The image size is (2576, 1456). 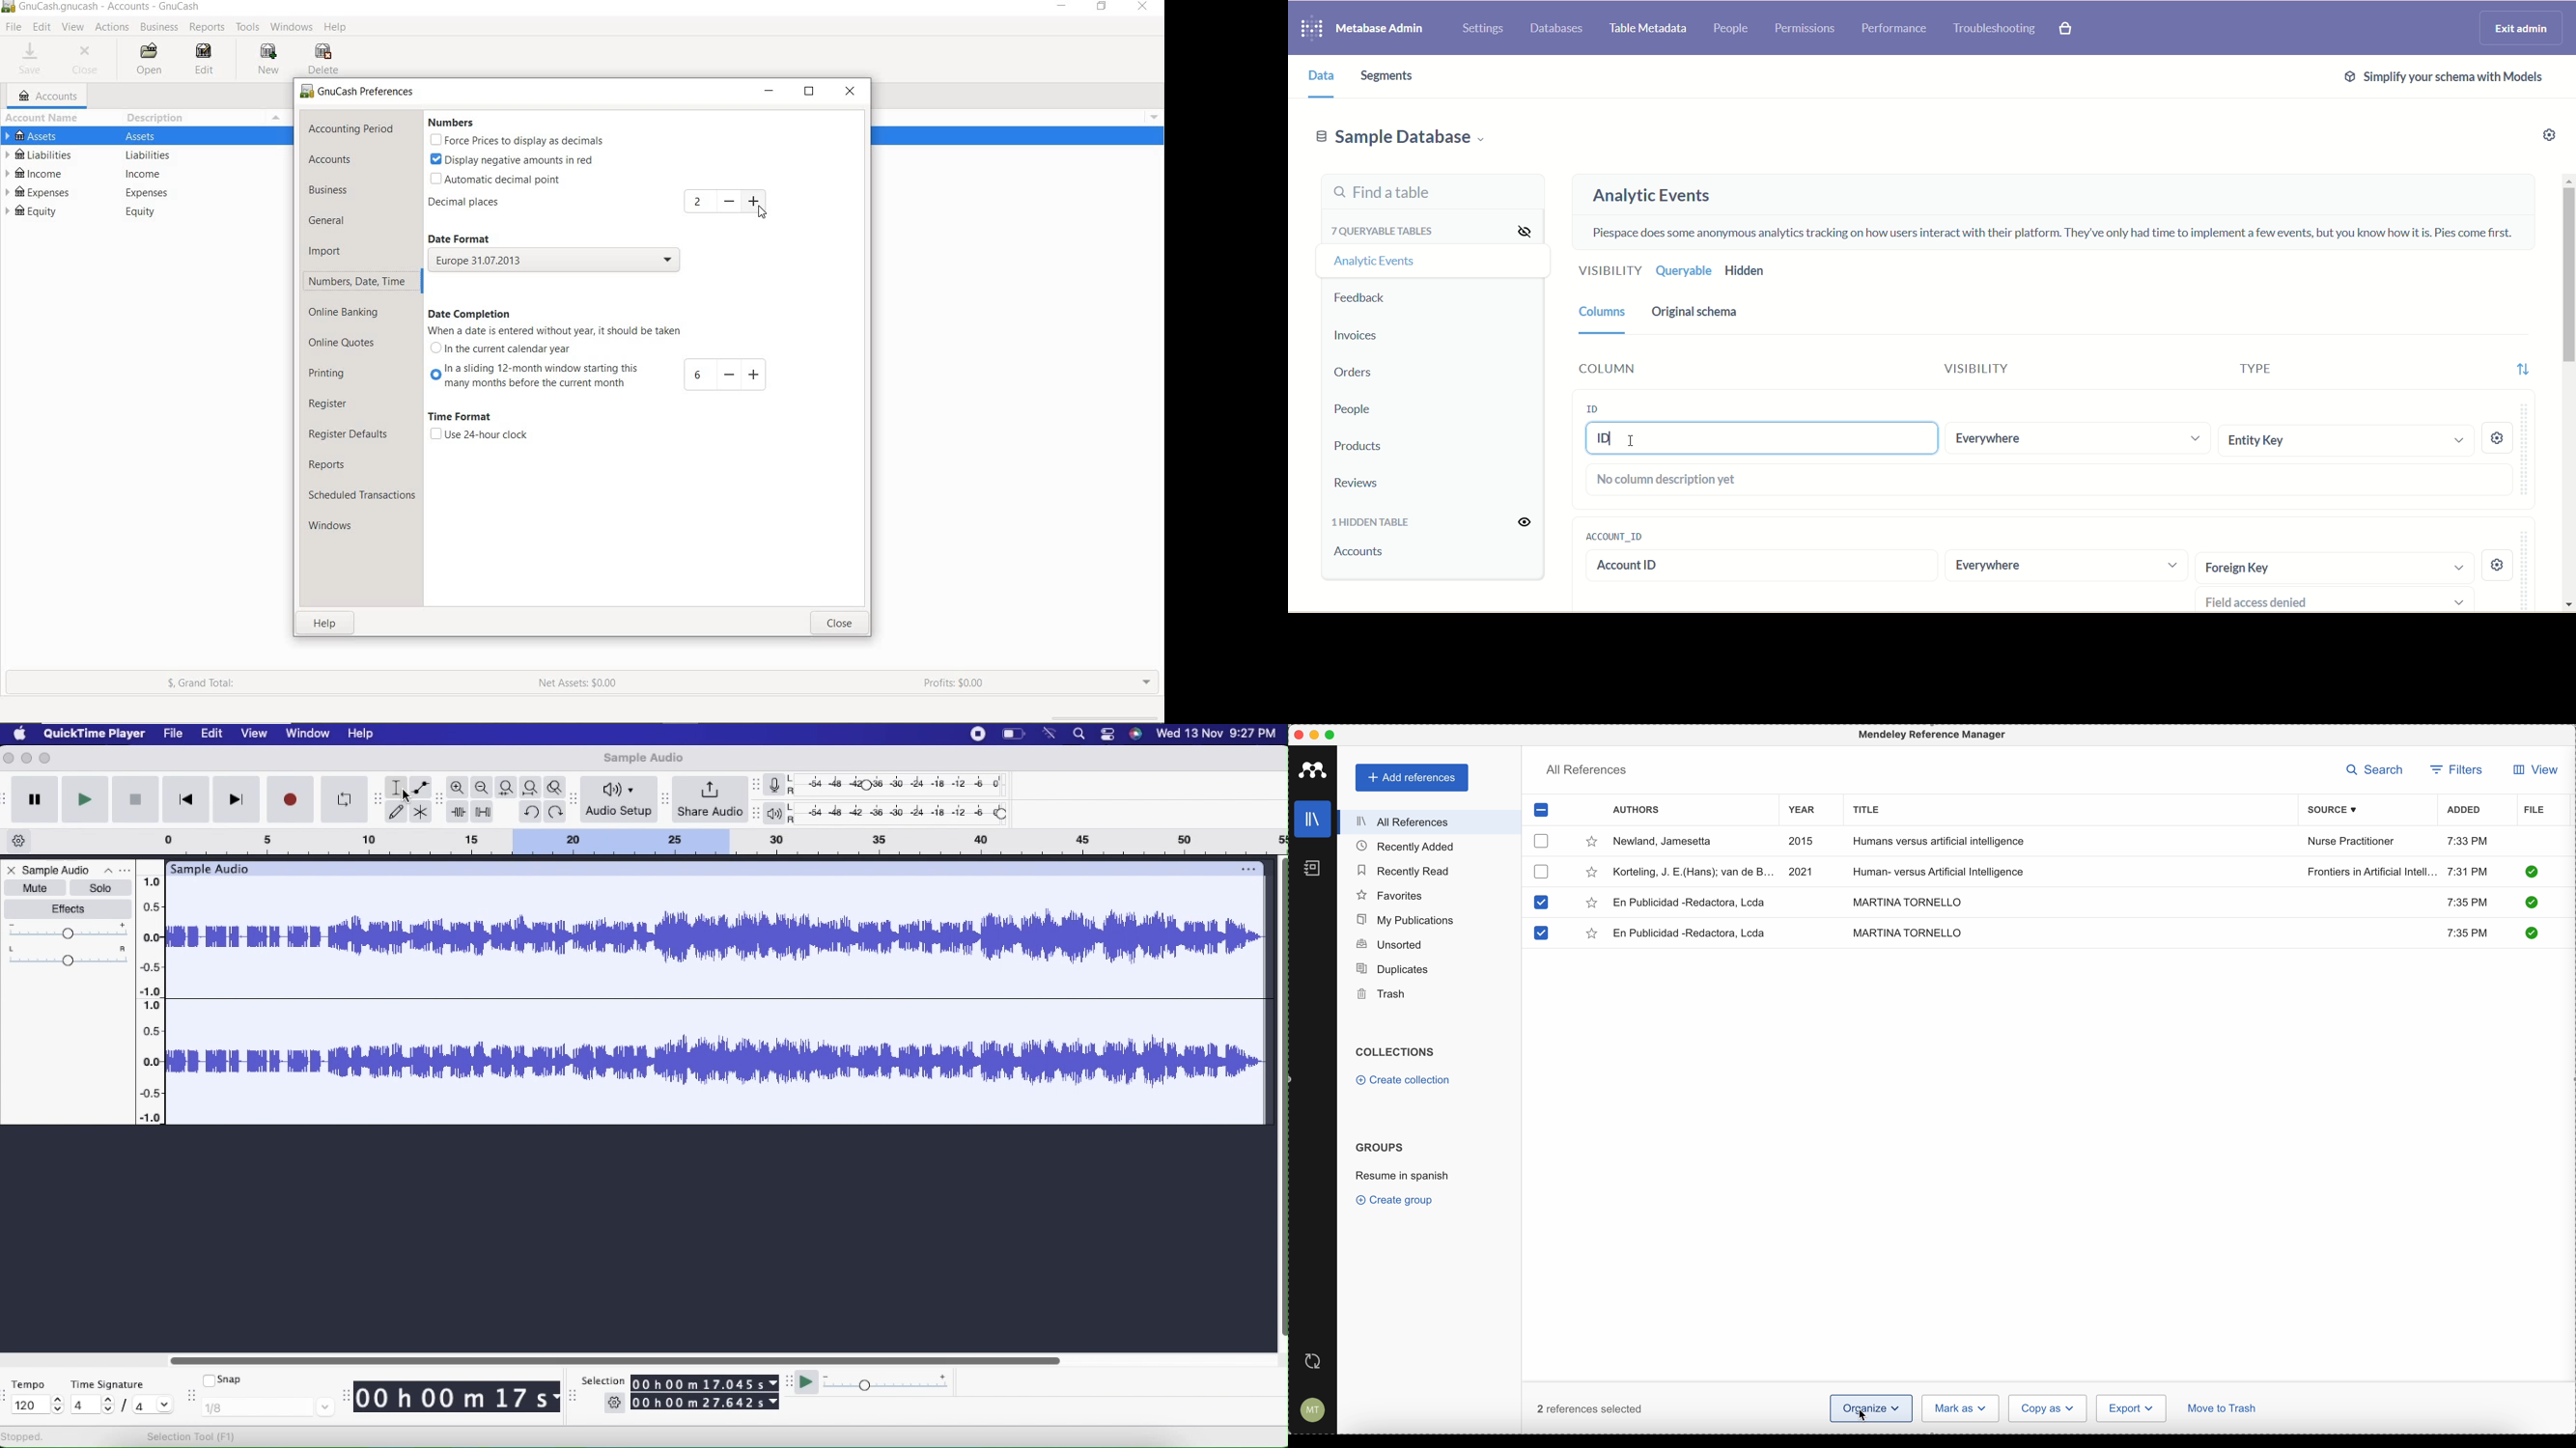 What do you see at coordinates (700, 202) in the screenshot?
I see `add decimal place` at bounding box center [700, 202].